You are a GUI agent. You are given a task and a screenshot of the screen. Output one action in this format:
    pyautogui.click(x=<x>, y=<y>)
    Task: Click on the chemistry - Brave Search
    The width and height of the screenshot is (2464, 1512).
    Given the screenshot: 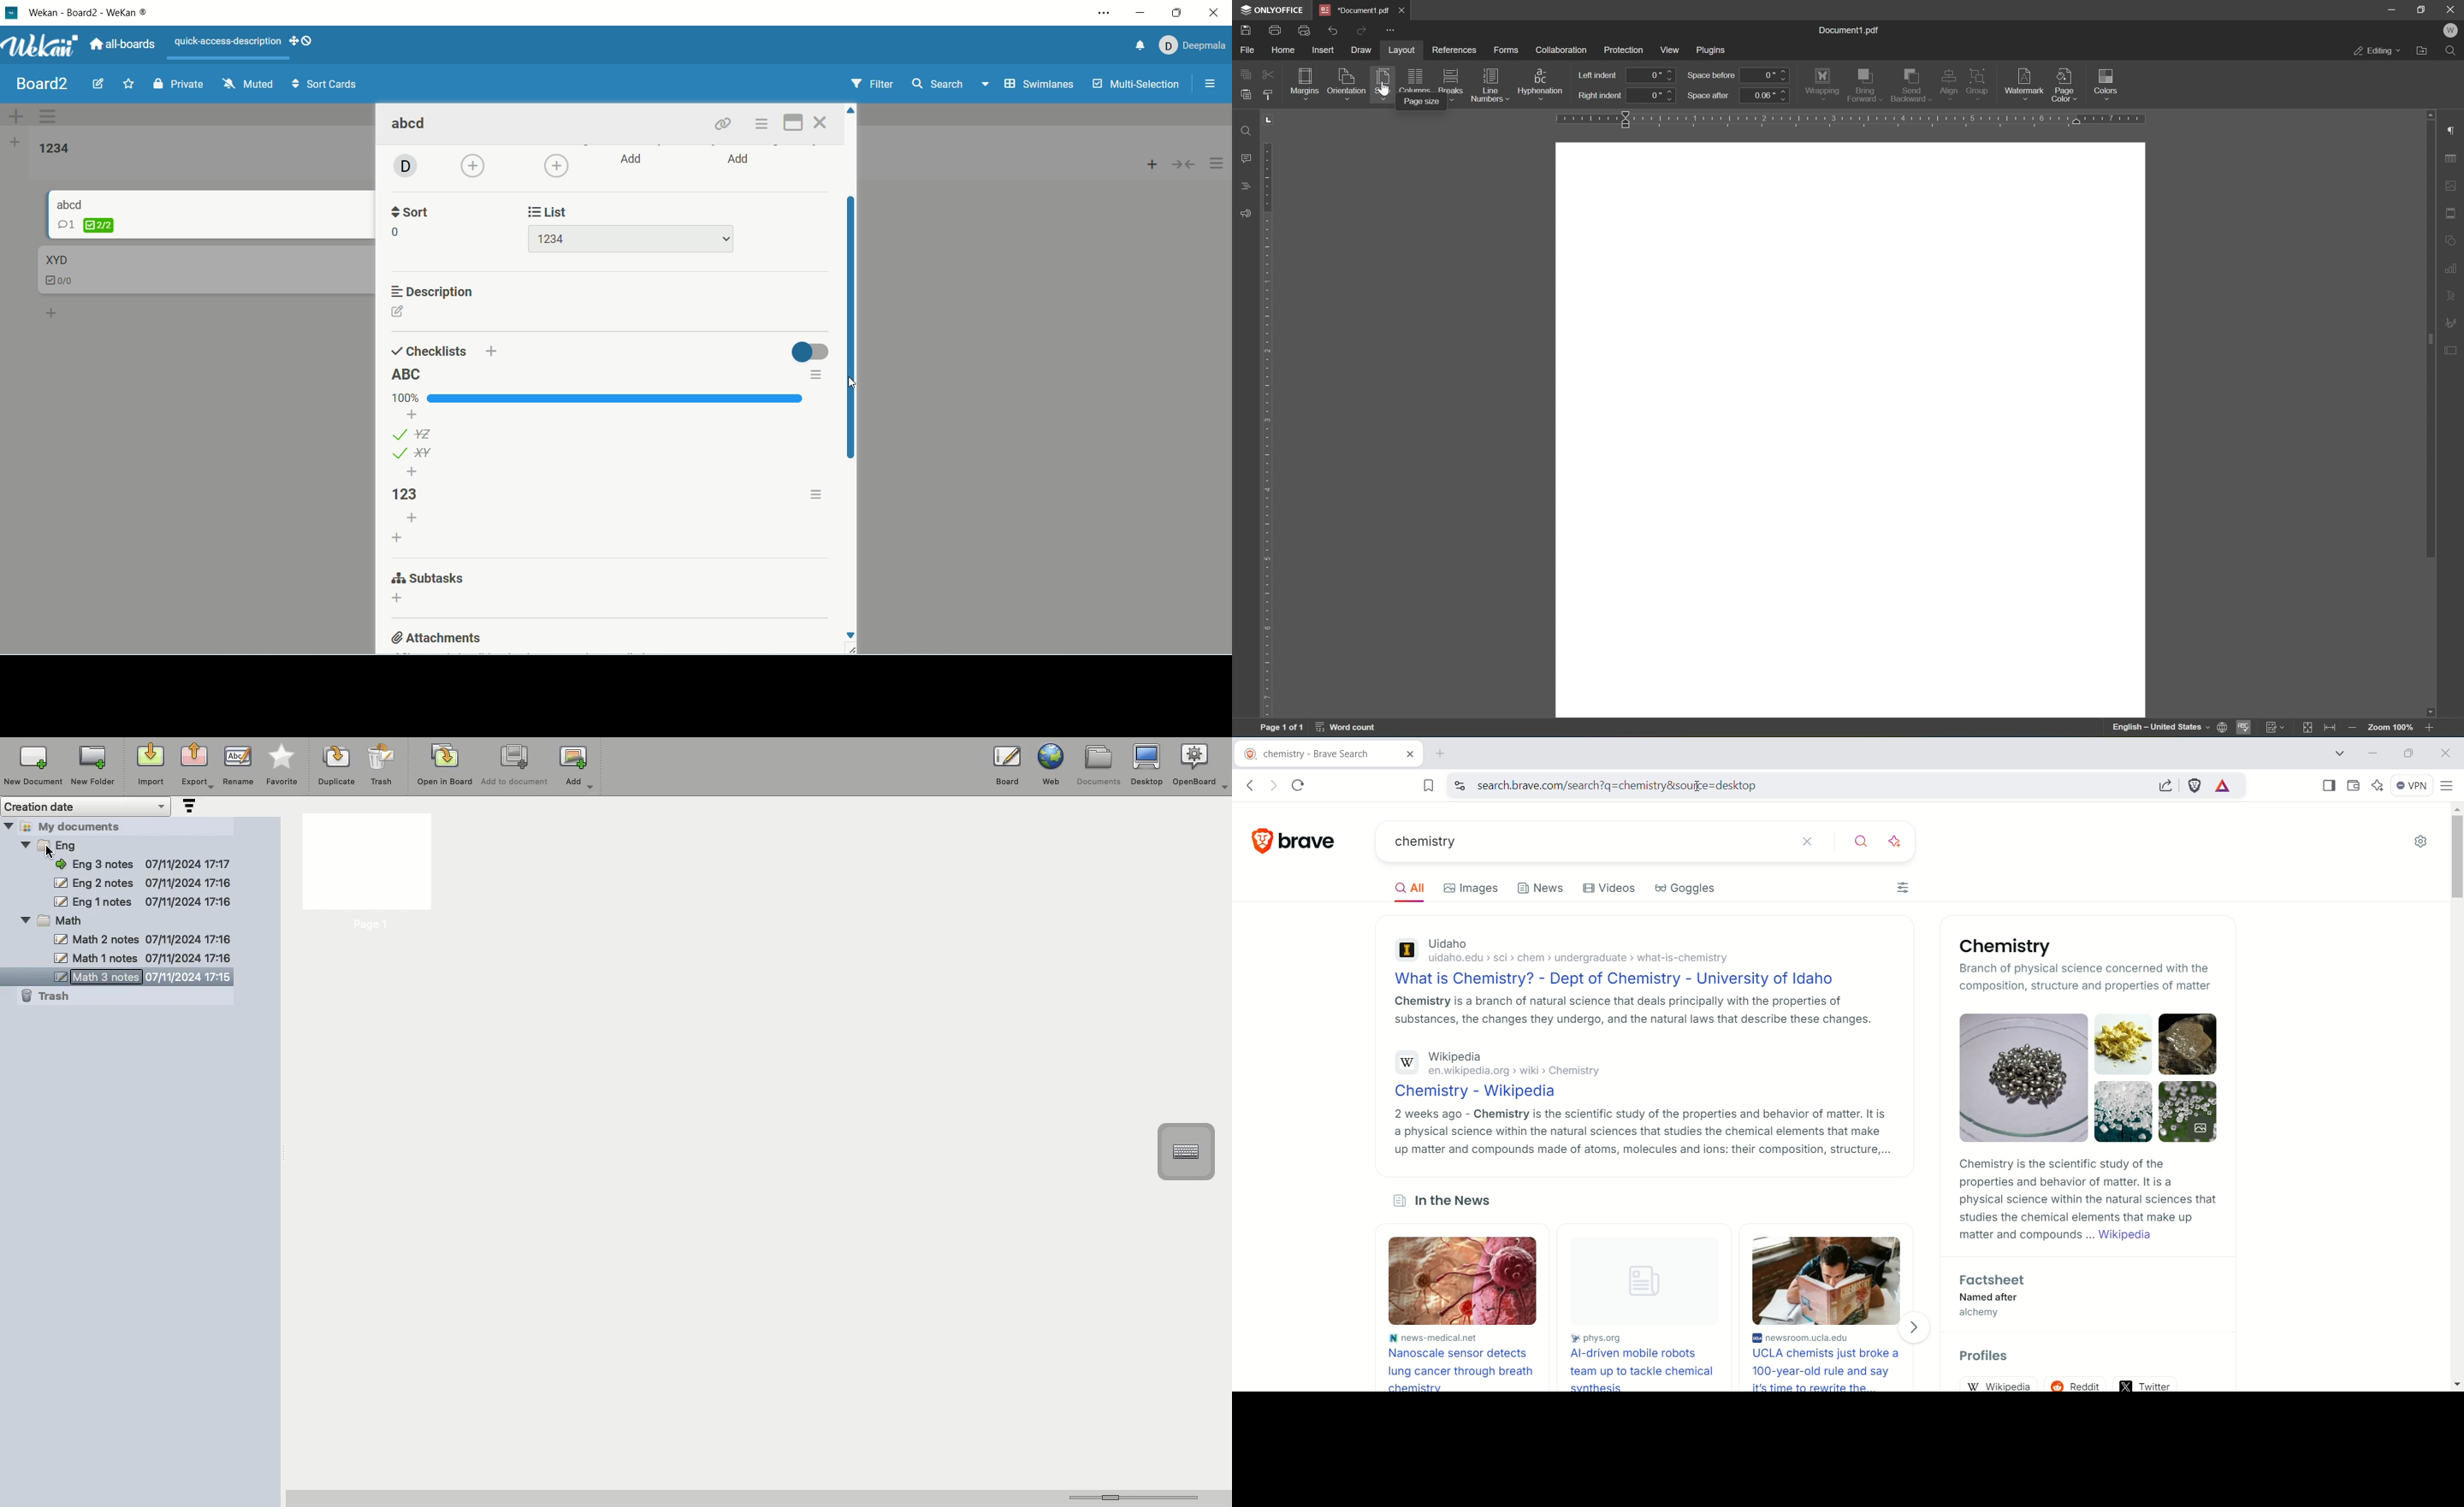 What is the action you would take?
    pyautogui.click(x=1329, y=755)
    